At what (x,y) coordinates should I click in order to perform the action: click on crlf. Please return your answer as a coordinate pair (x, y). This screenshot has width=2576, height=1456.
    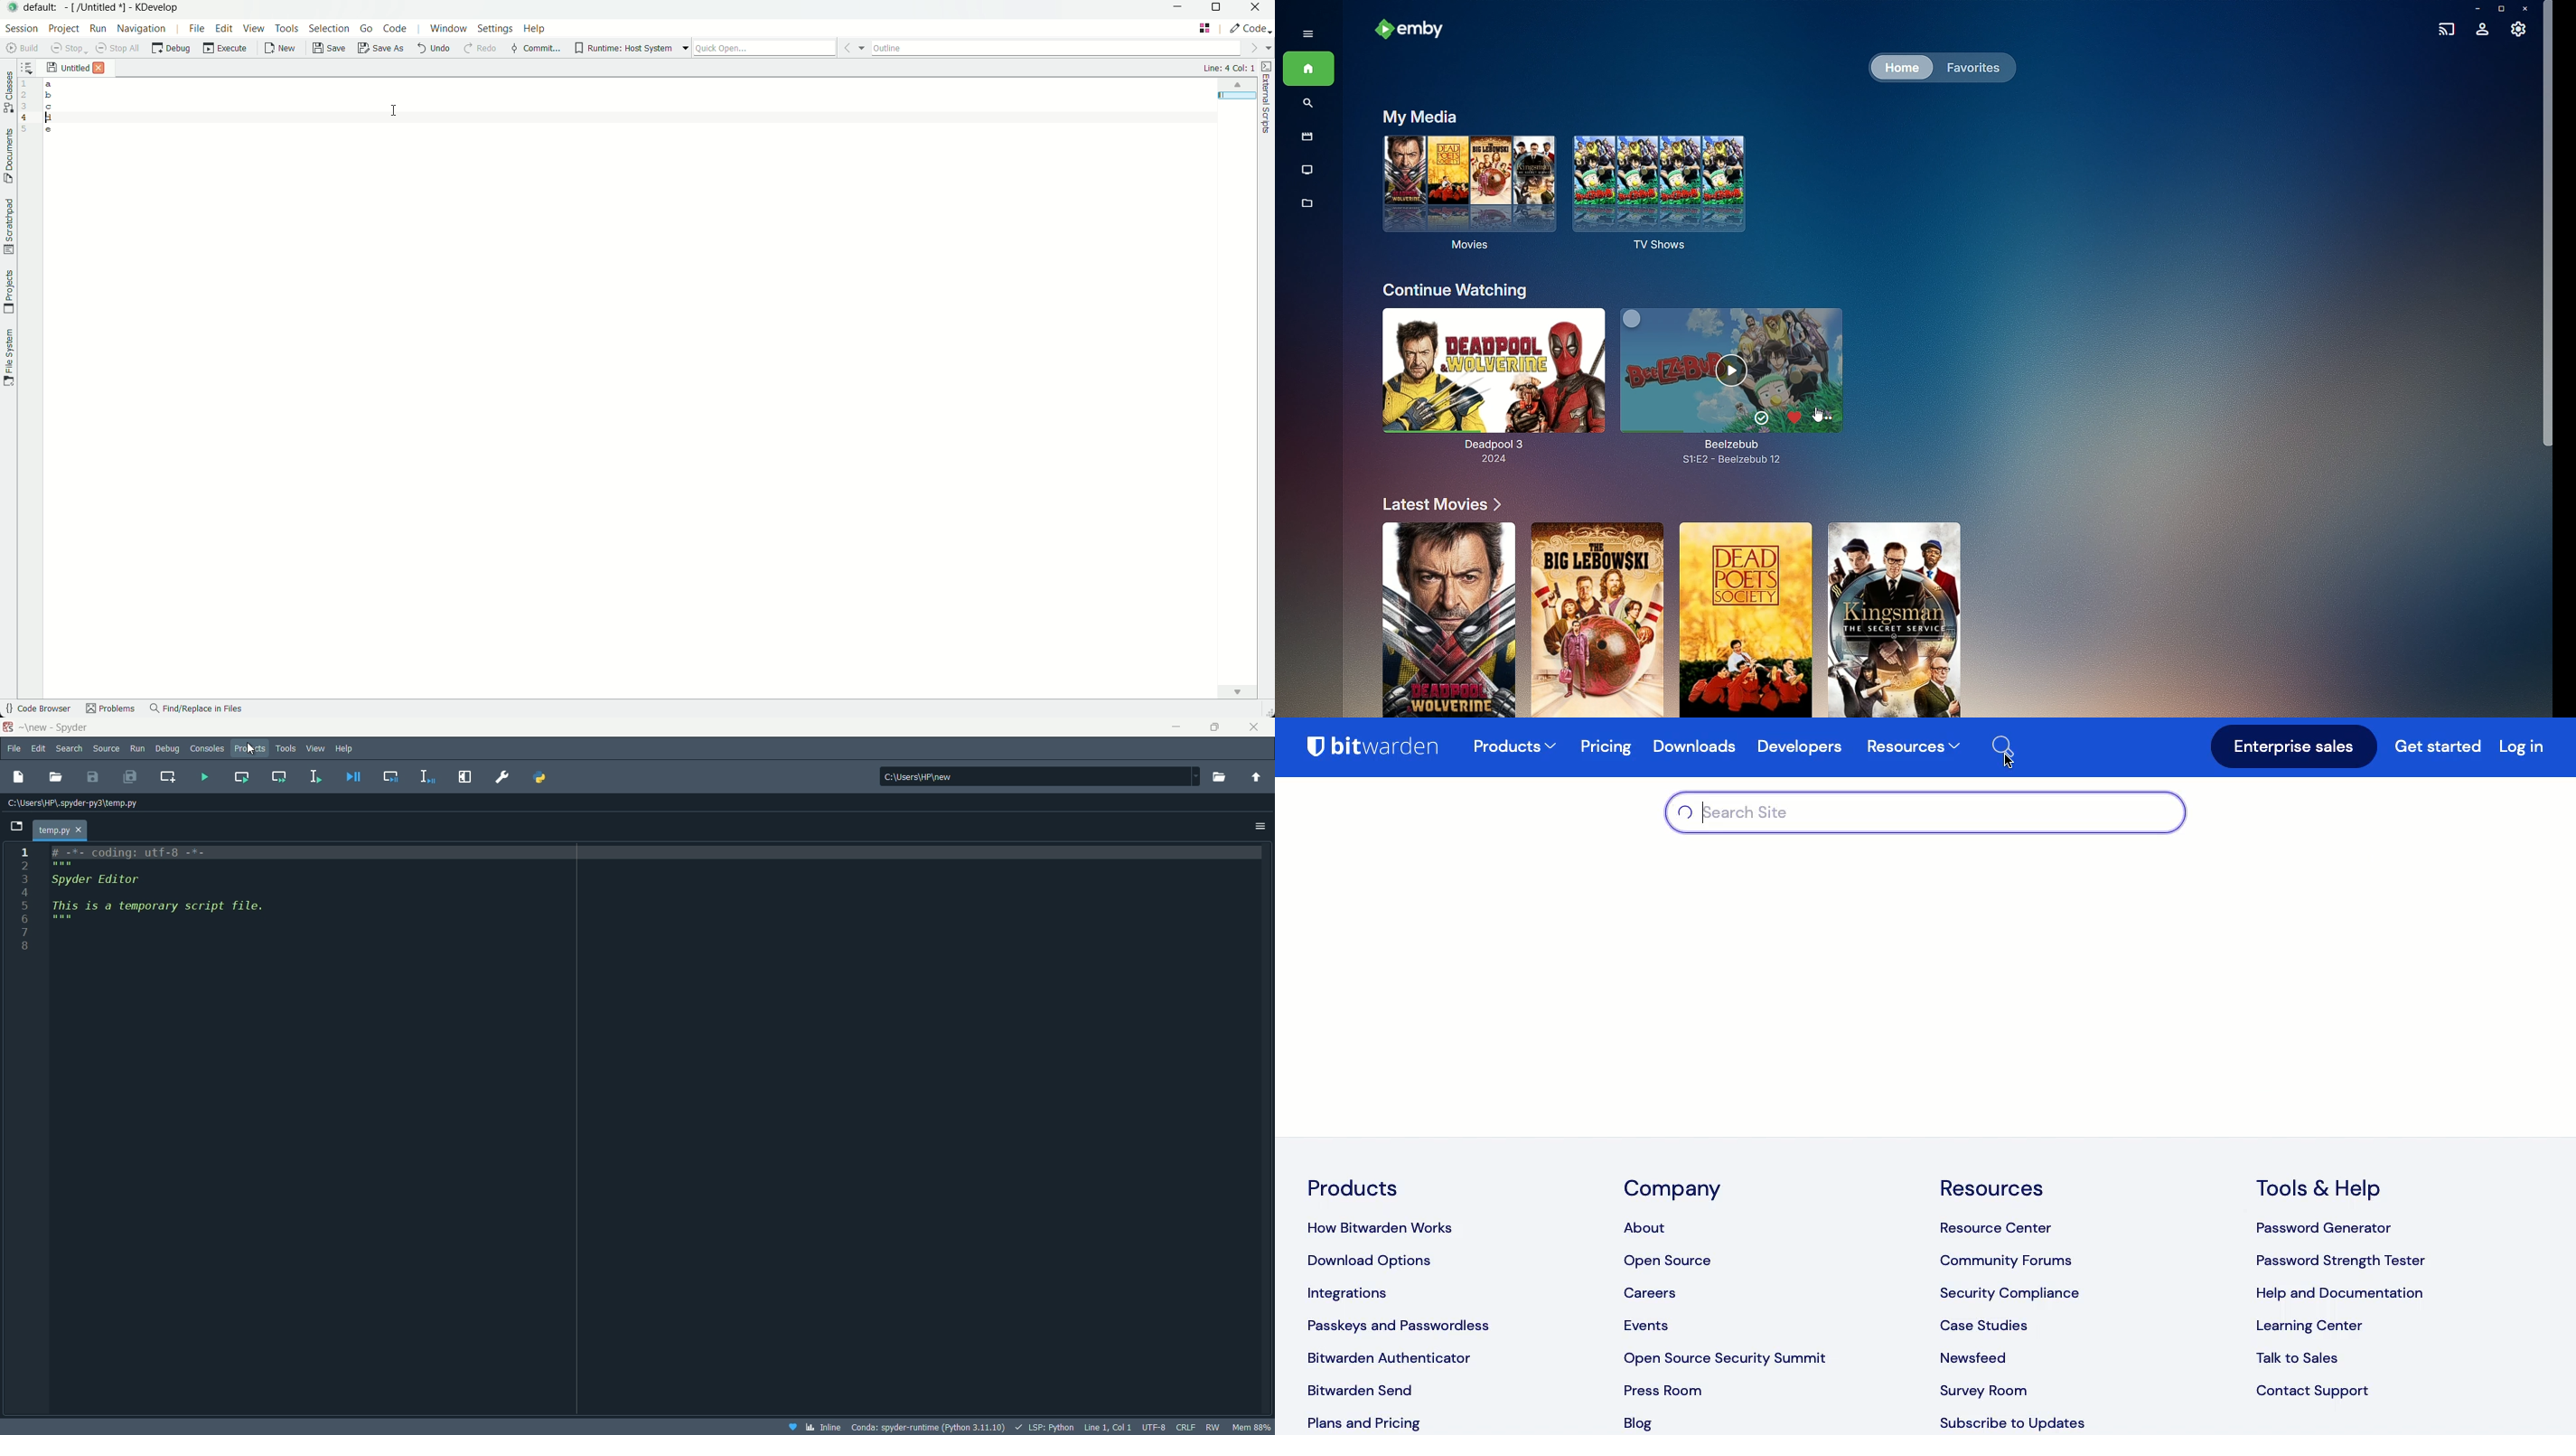
    Looking at the image, I should click on (1189, 1426).